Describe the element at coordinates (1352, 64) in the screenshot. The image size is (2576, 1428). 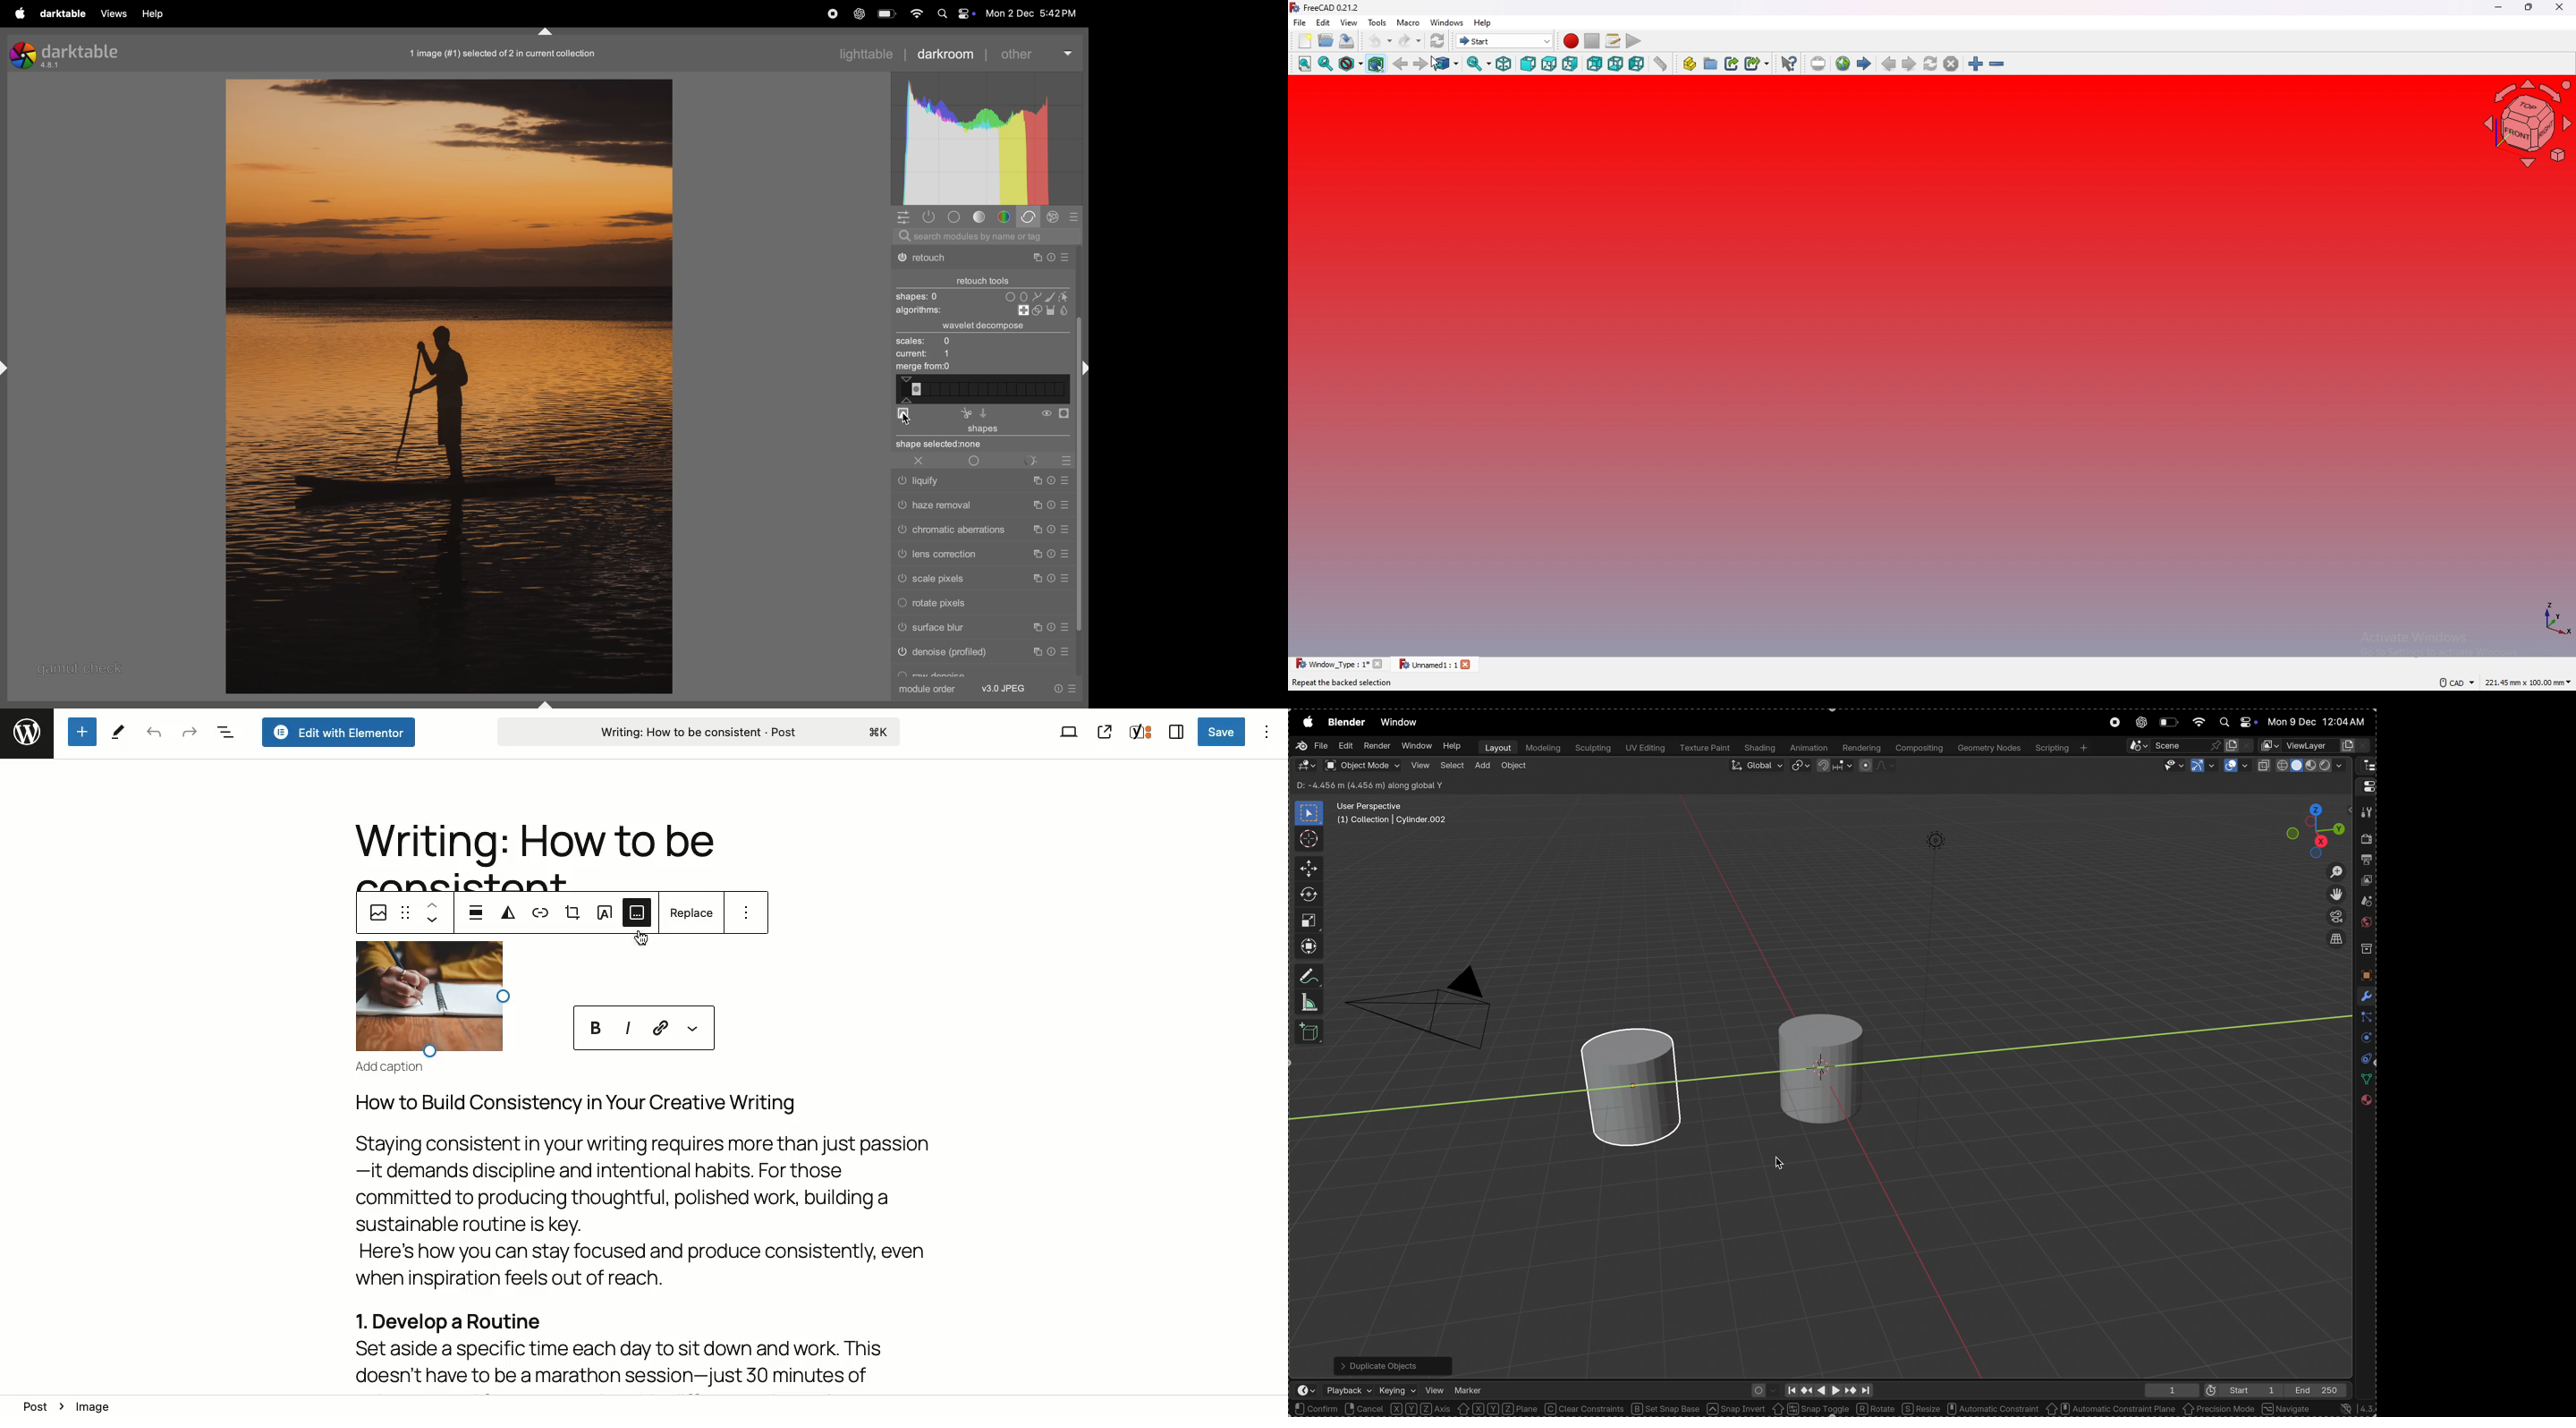
I see `draw style` at that location.